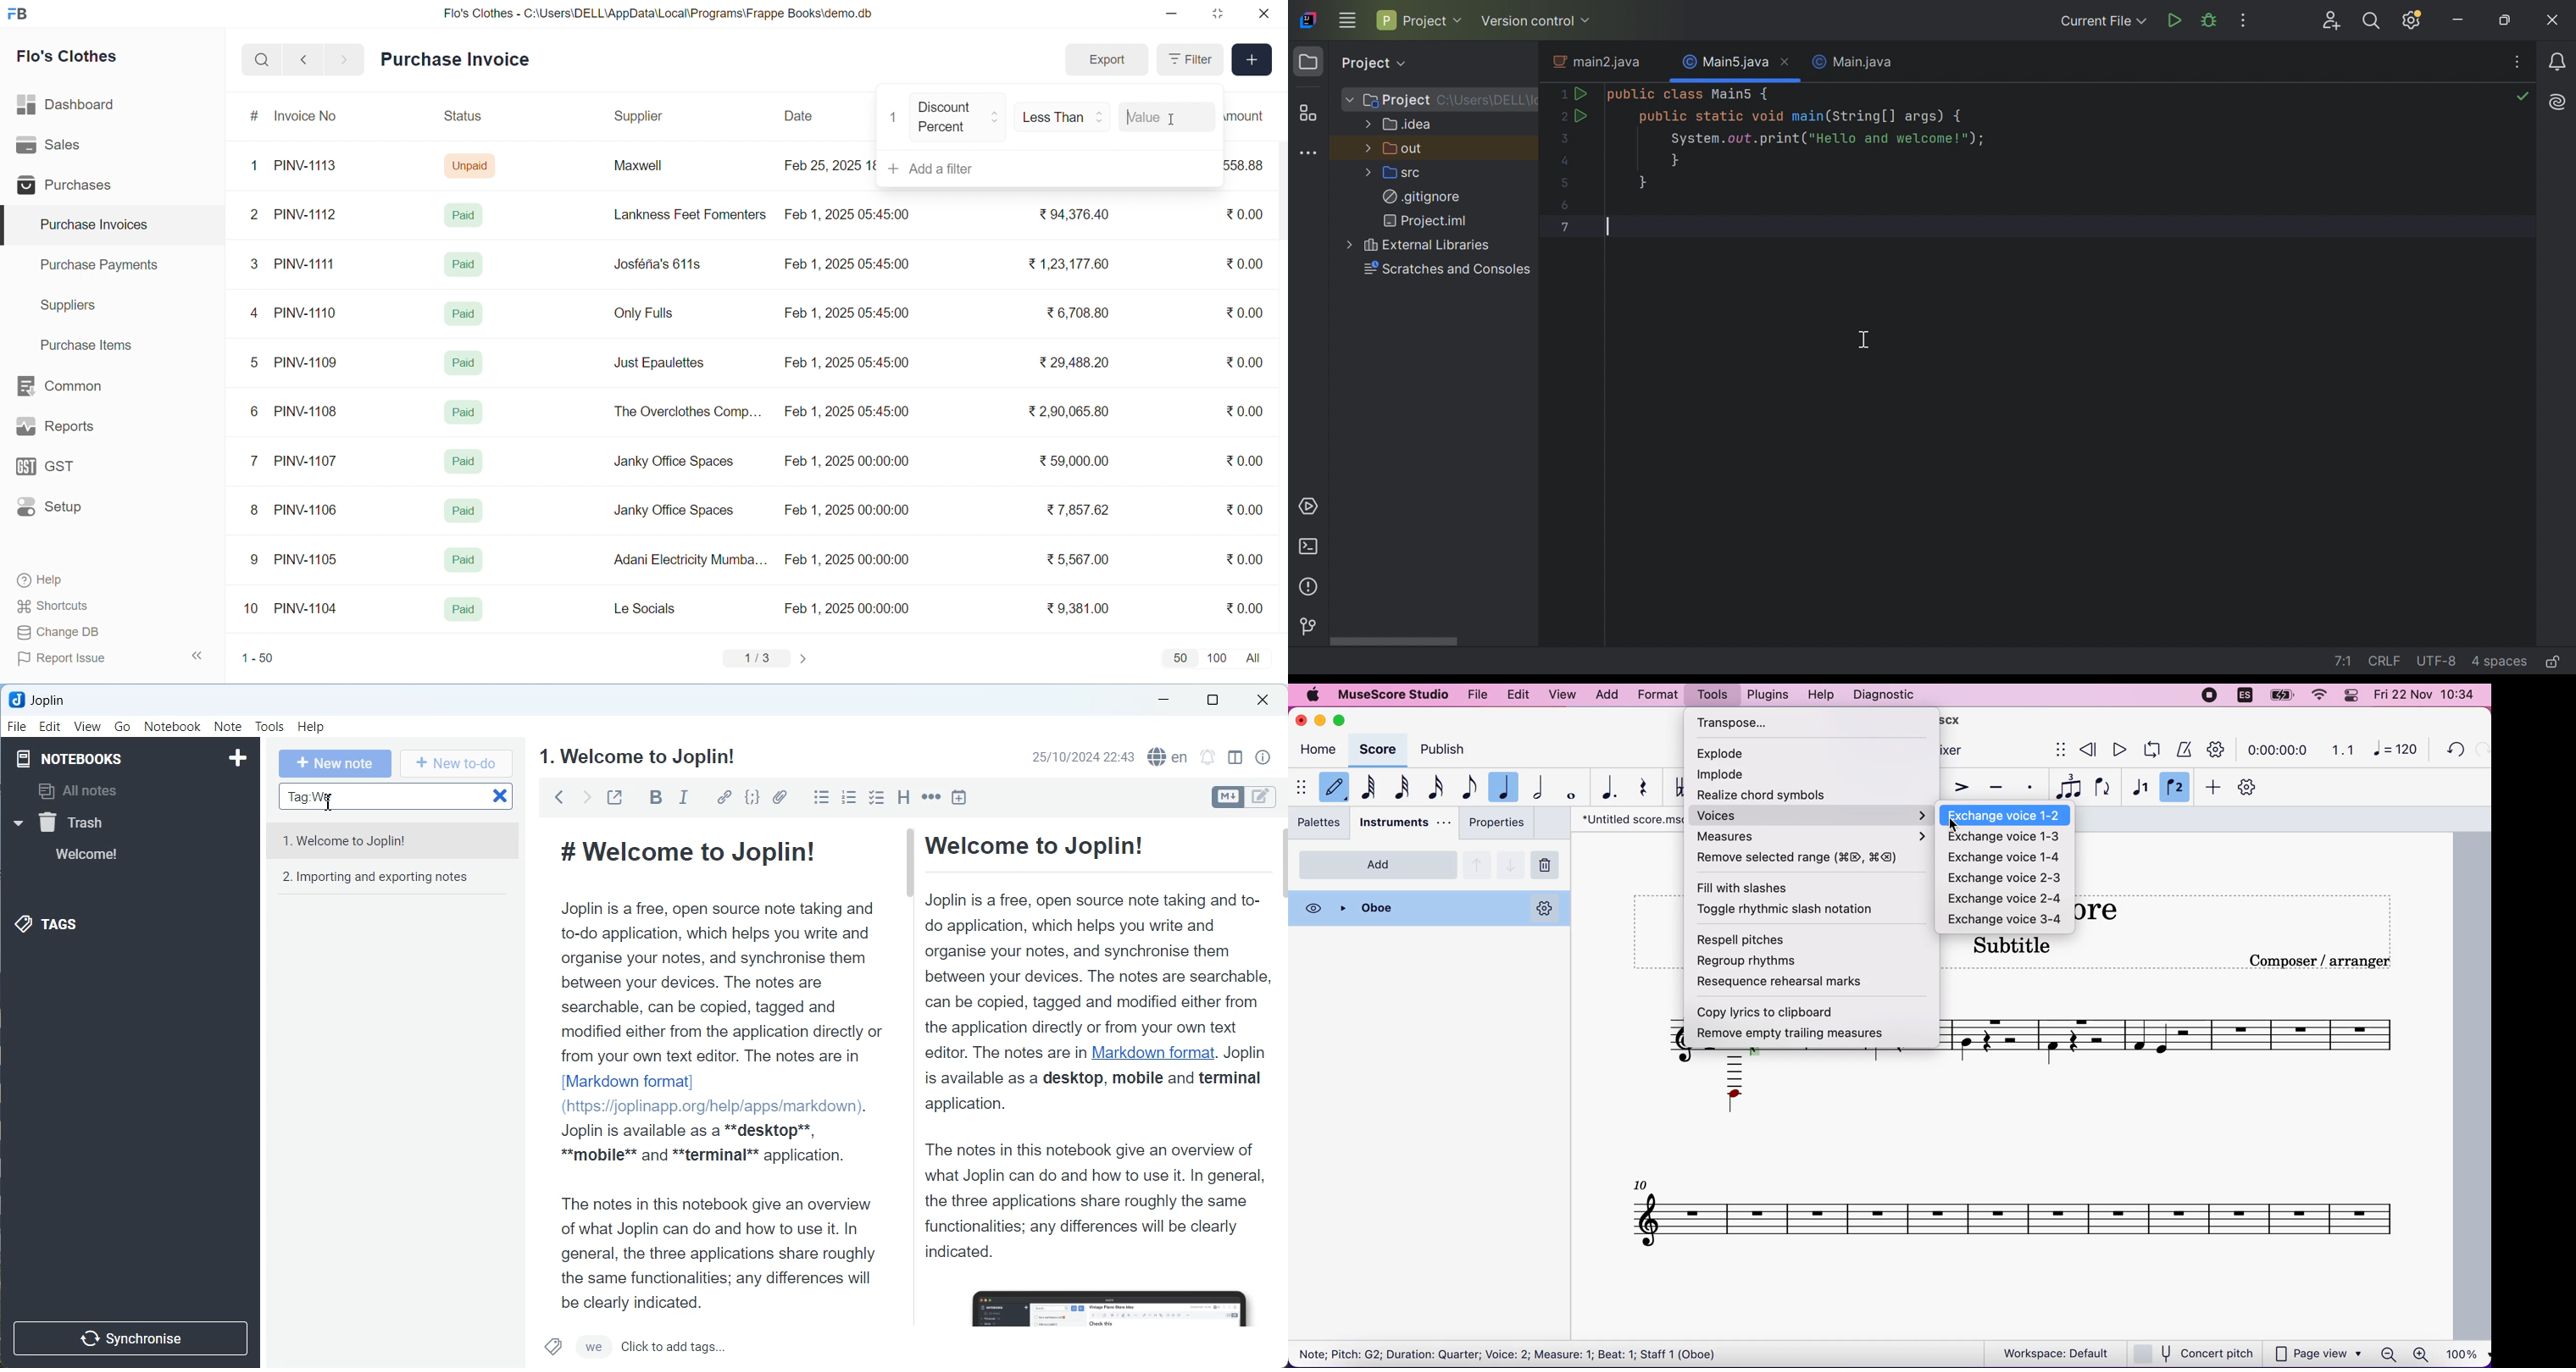  What do you see at coordinates (718, 1349) in the screenshot?
I see `Click to add tags` at bounding box center [718, 1349].